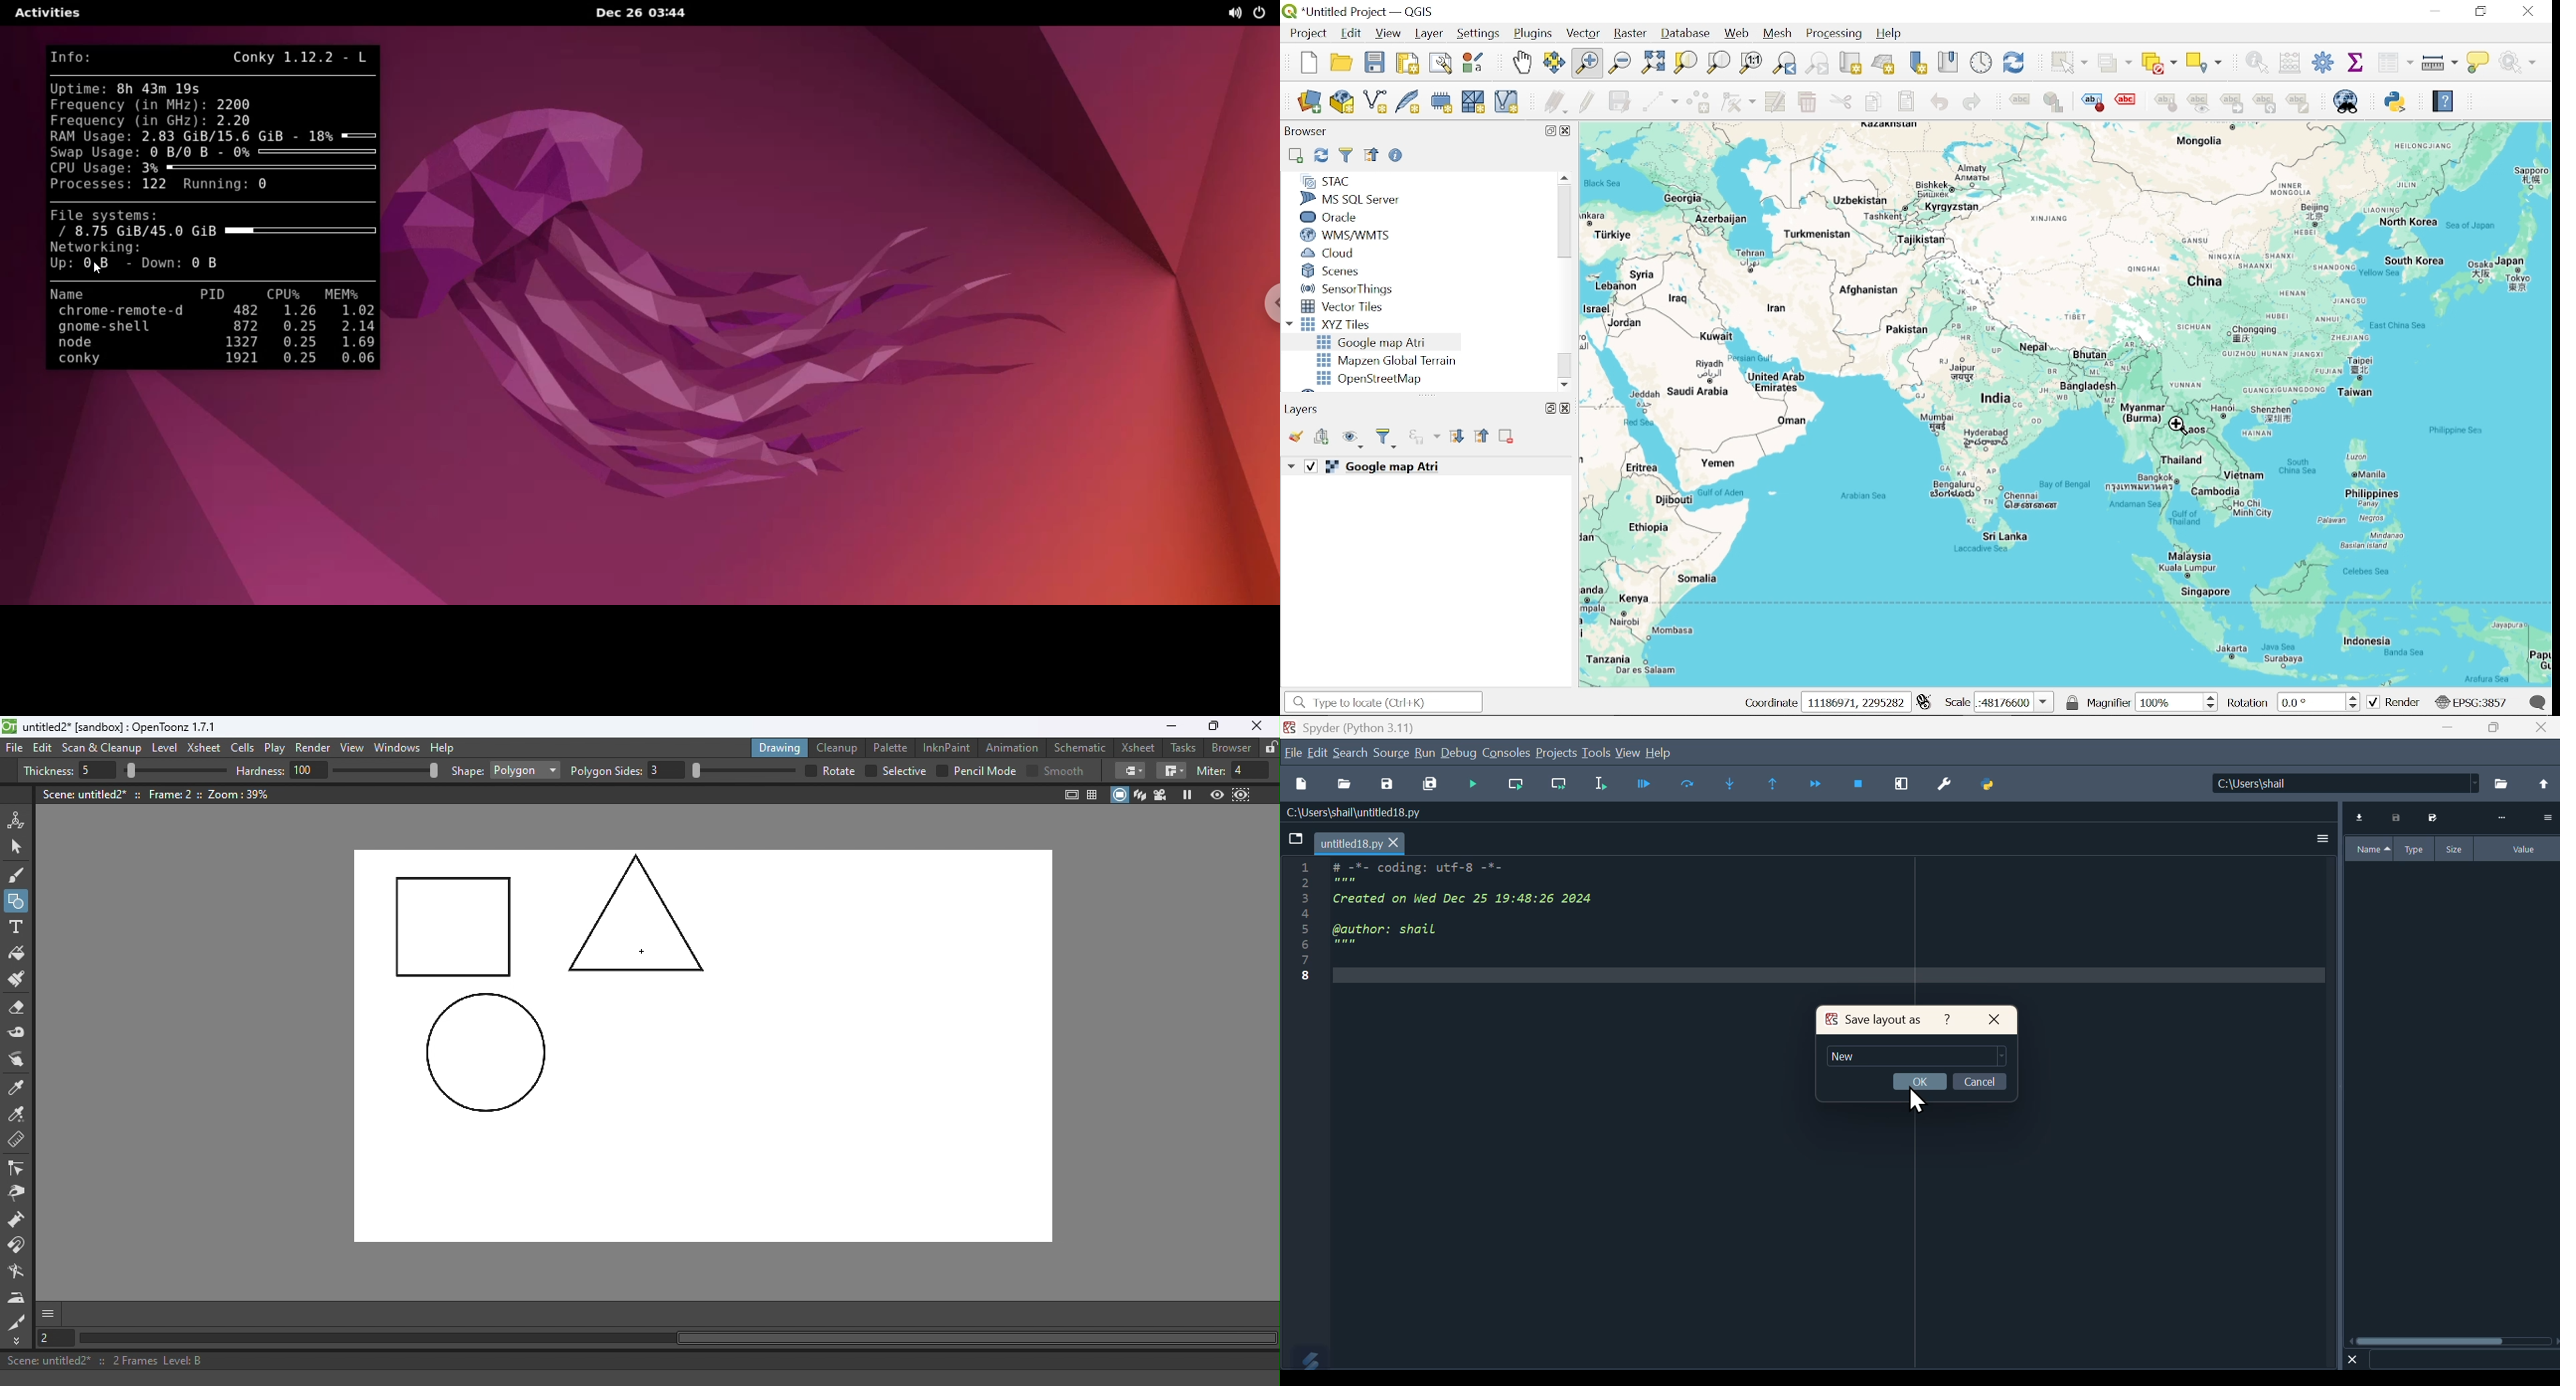 This screenshot has width=2576, height=1400. Describe the element at coordinates (1516, 786) in the screenshot. I see `Run current cell` at that location.